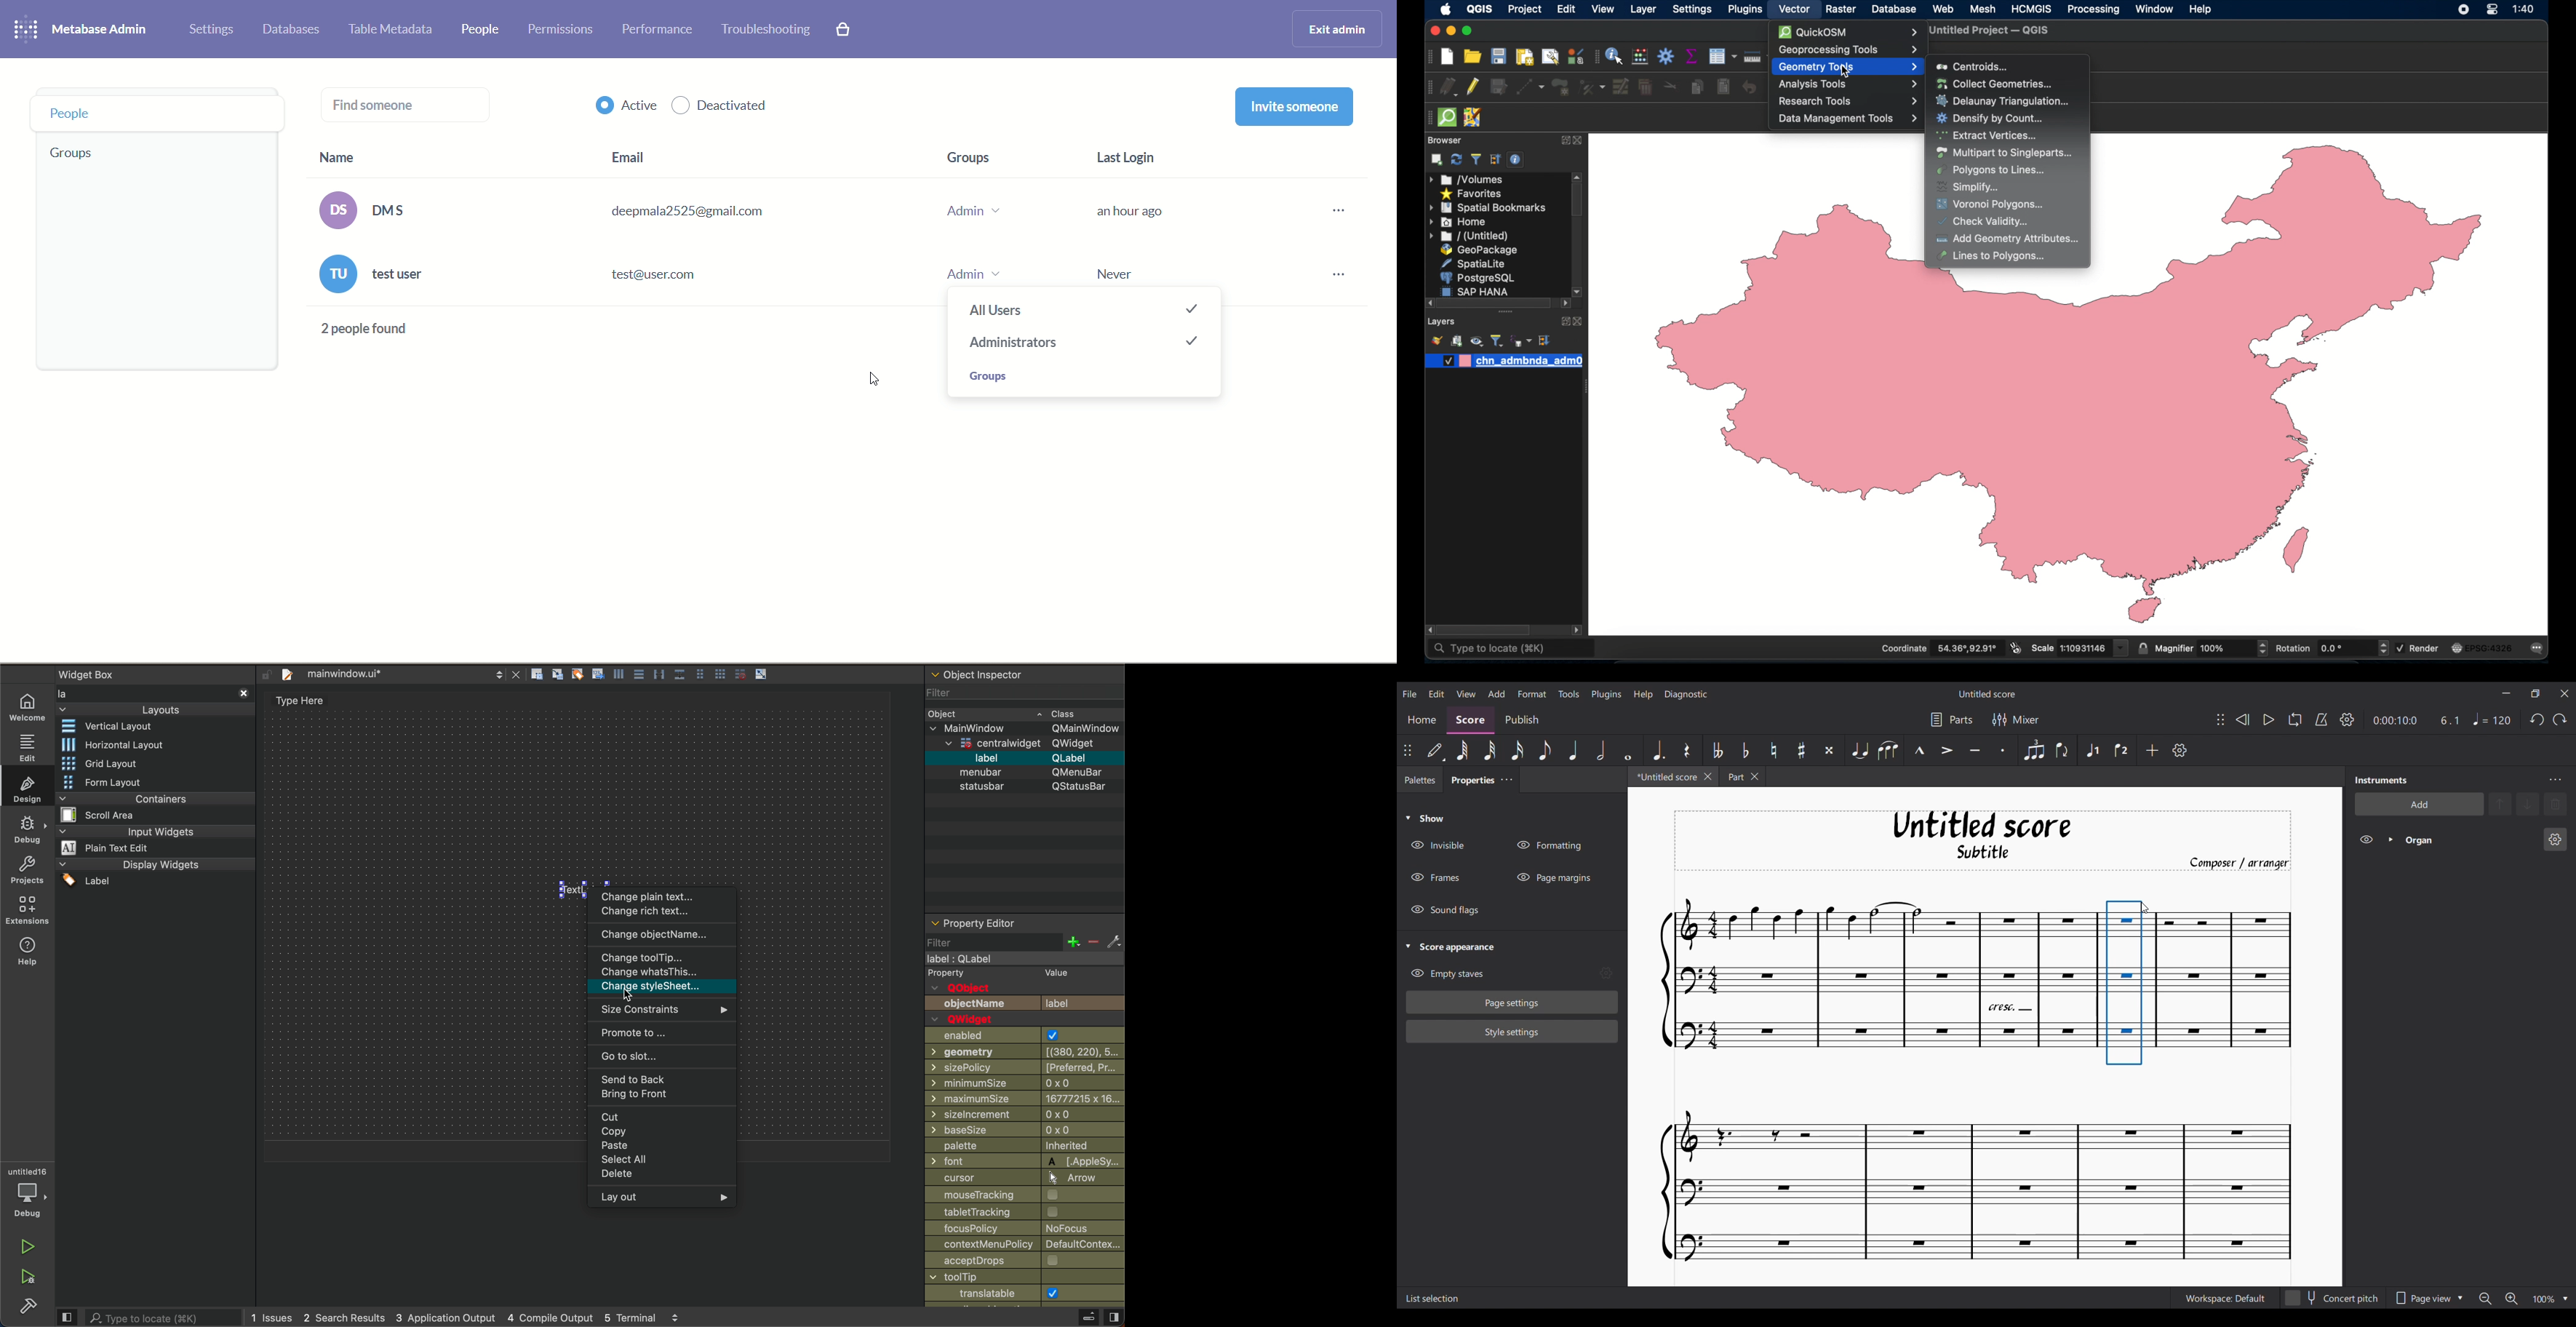 This screenshot has width=2576, height=1344. Describe the element at coordinates (2033, 750) in the screenshot. I see `Tuplet` at that location.